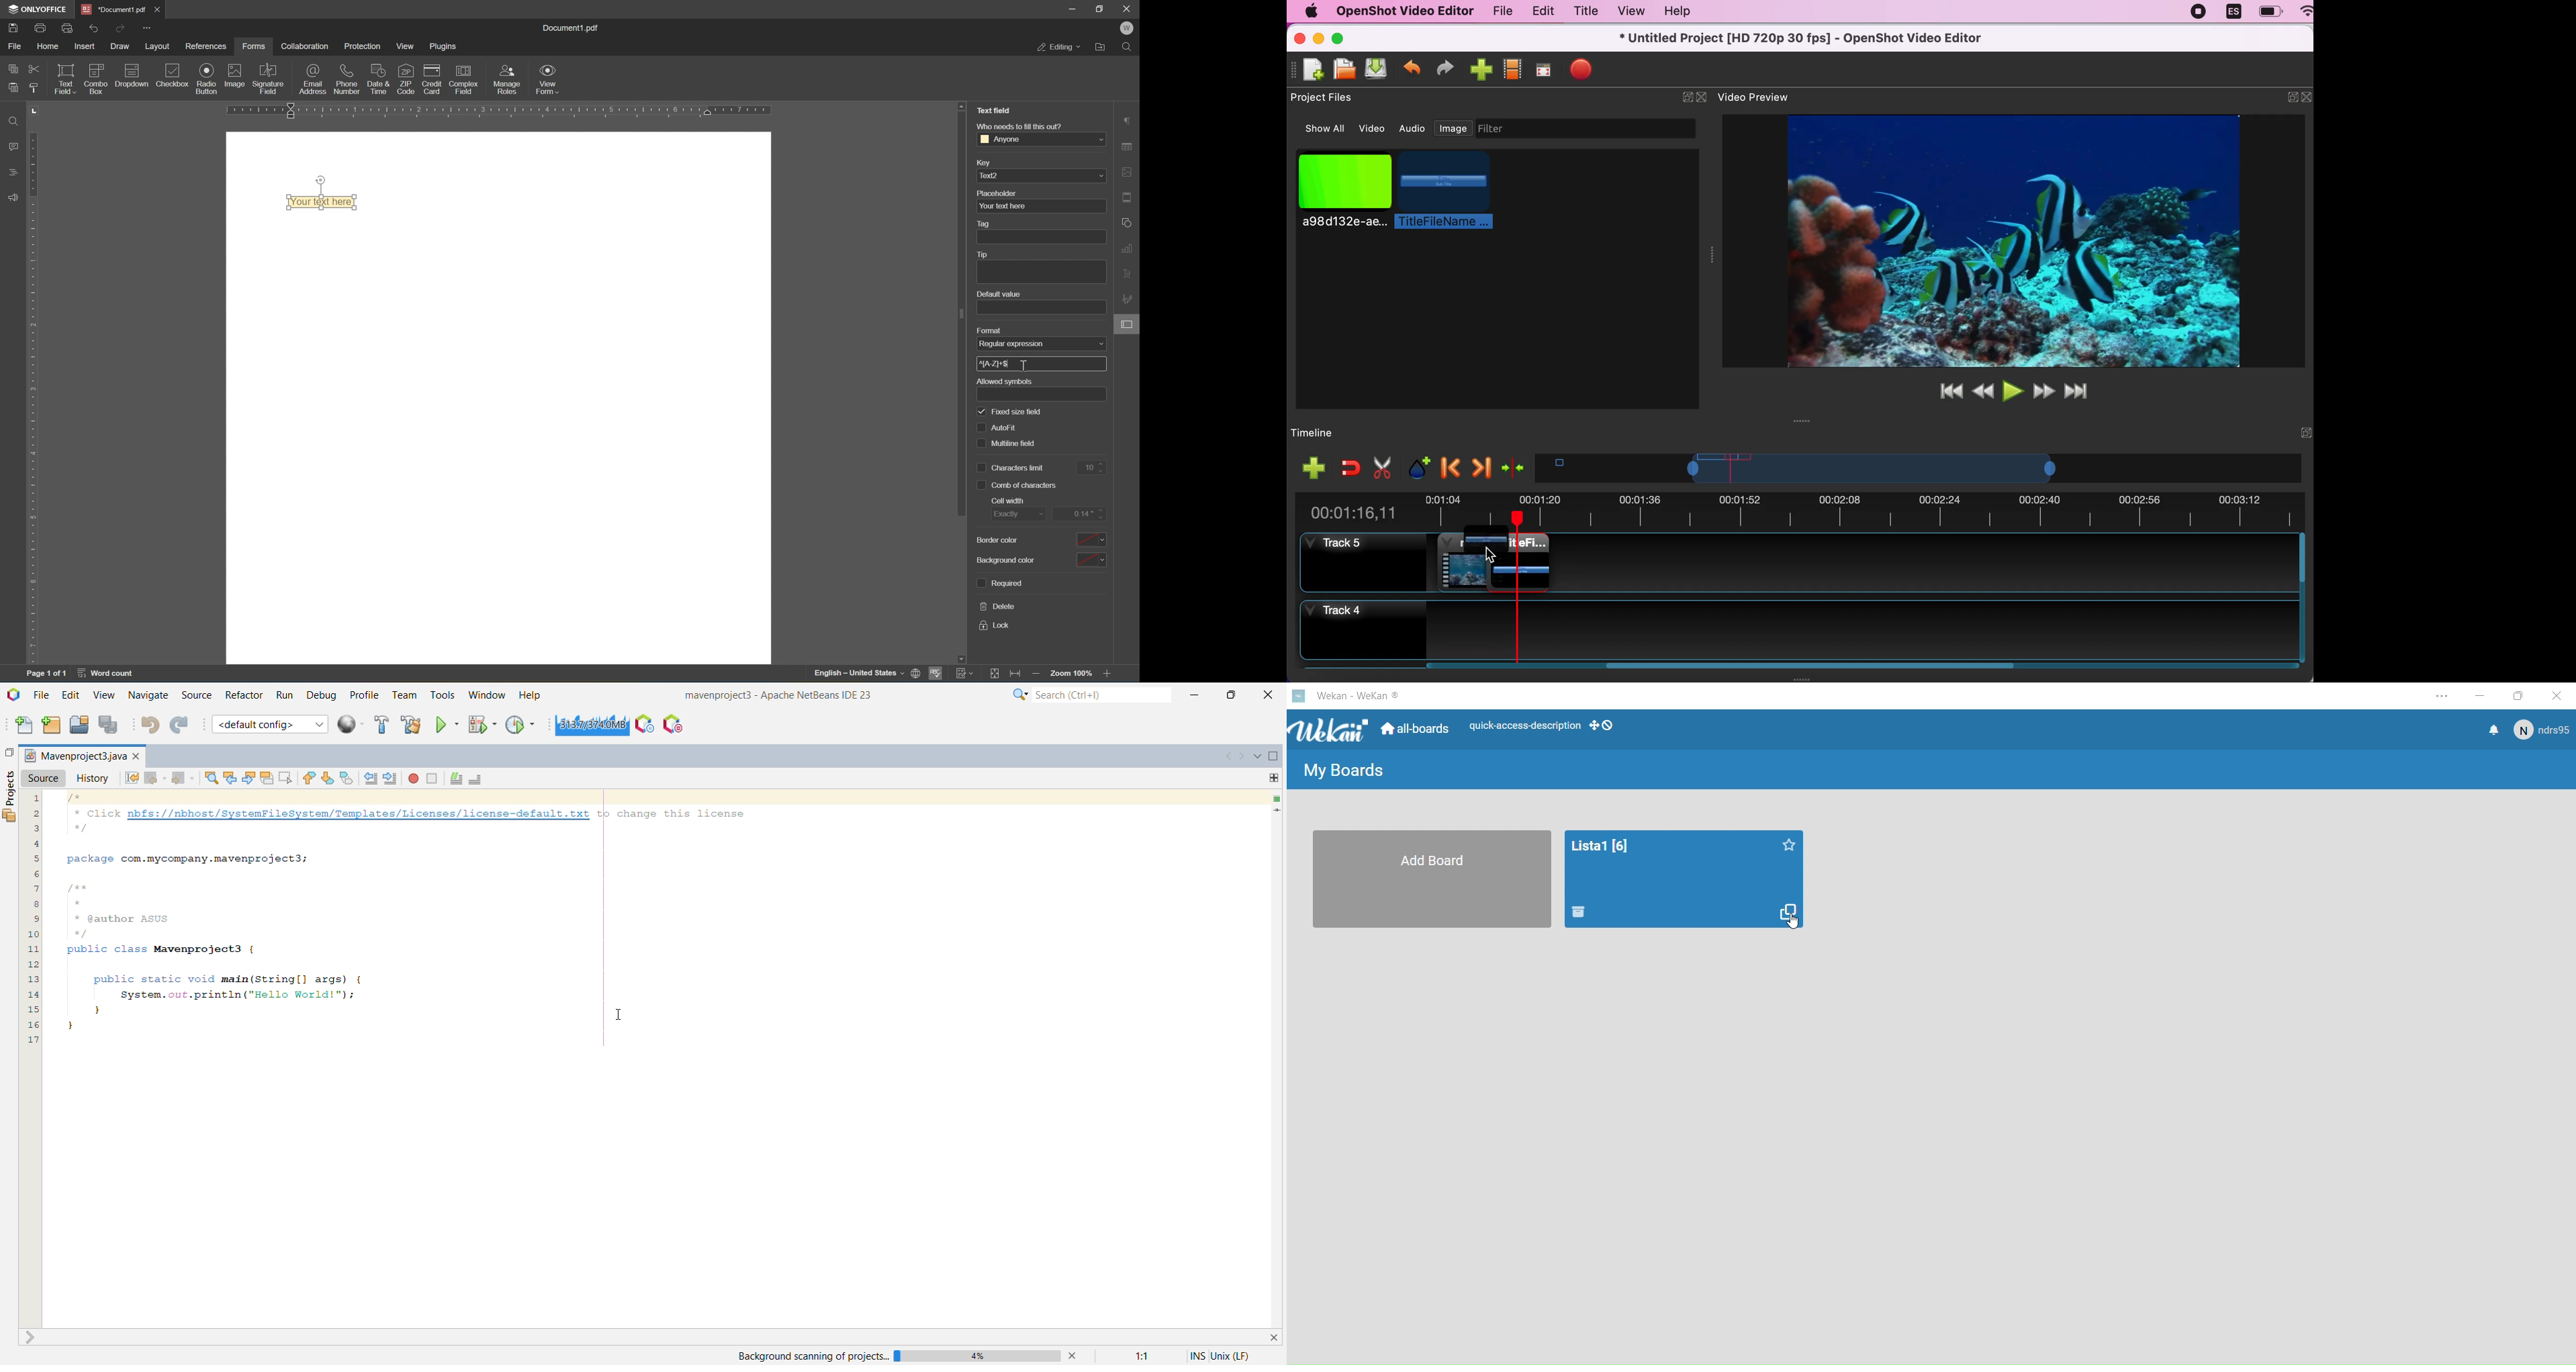 The height and width of the screenshot is (1372, 2576). I want to click on file, so click(12, 45).